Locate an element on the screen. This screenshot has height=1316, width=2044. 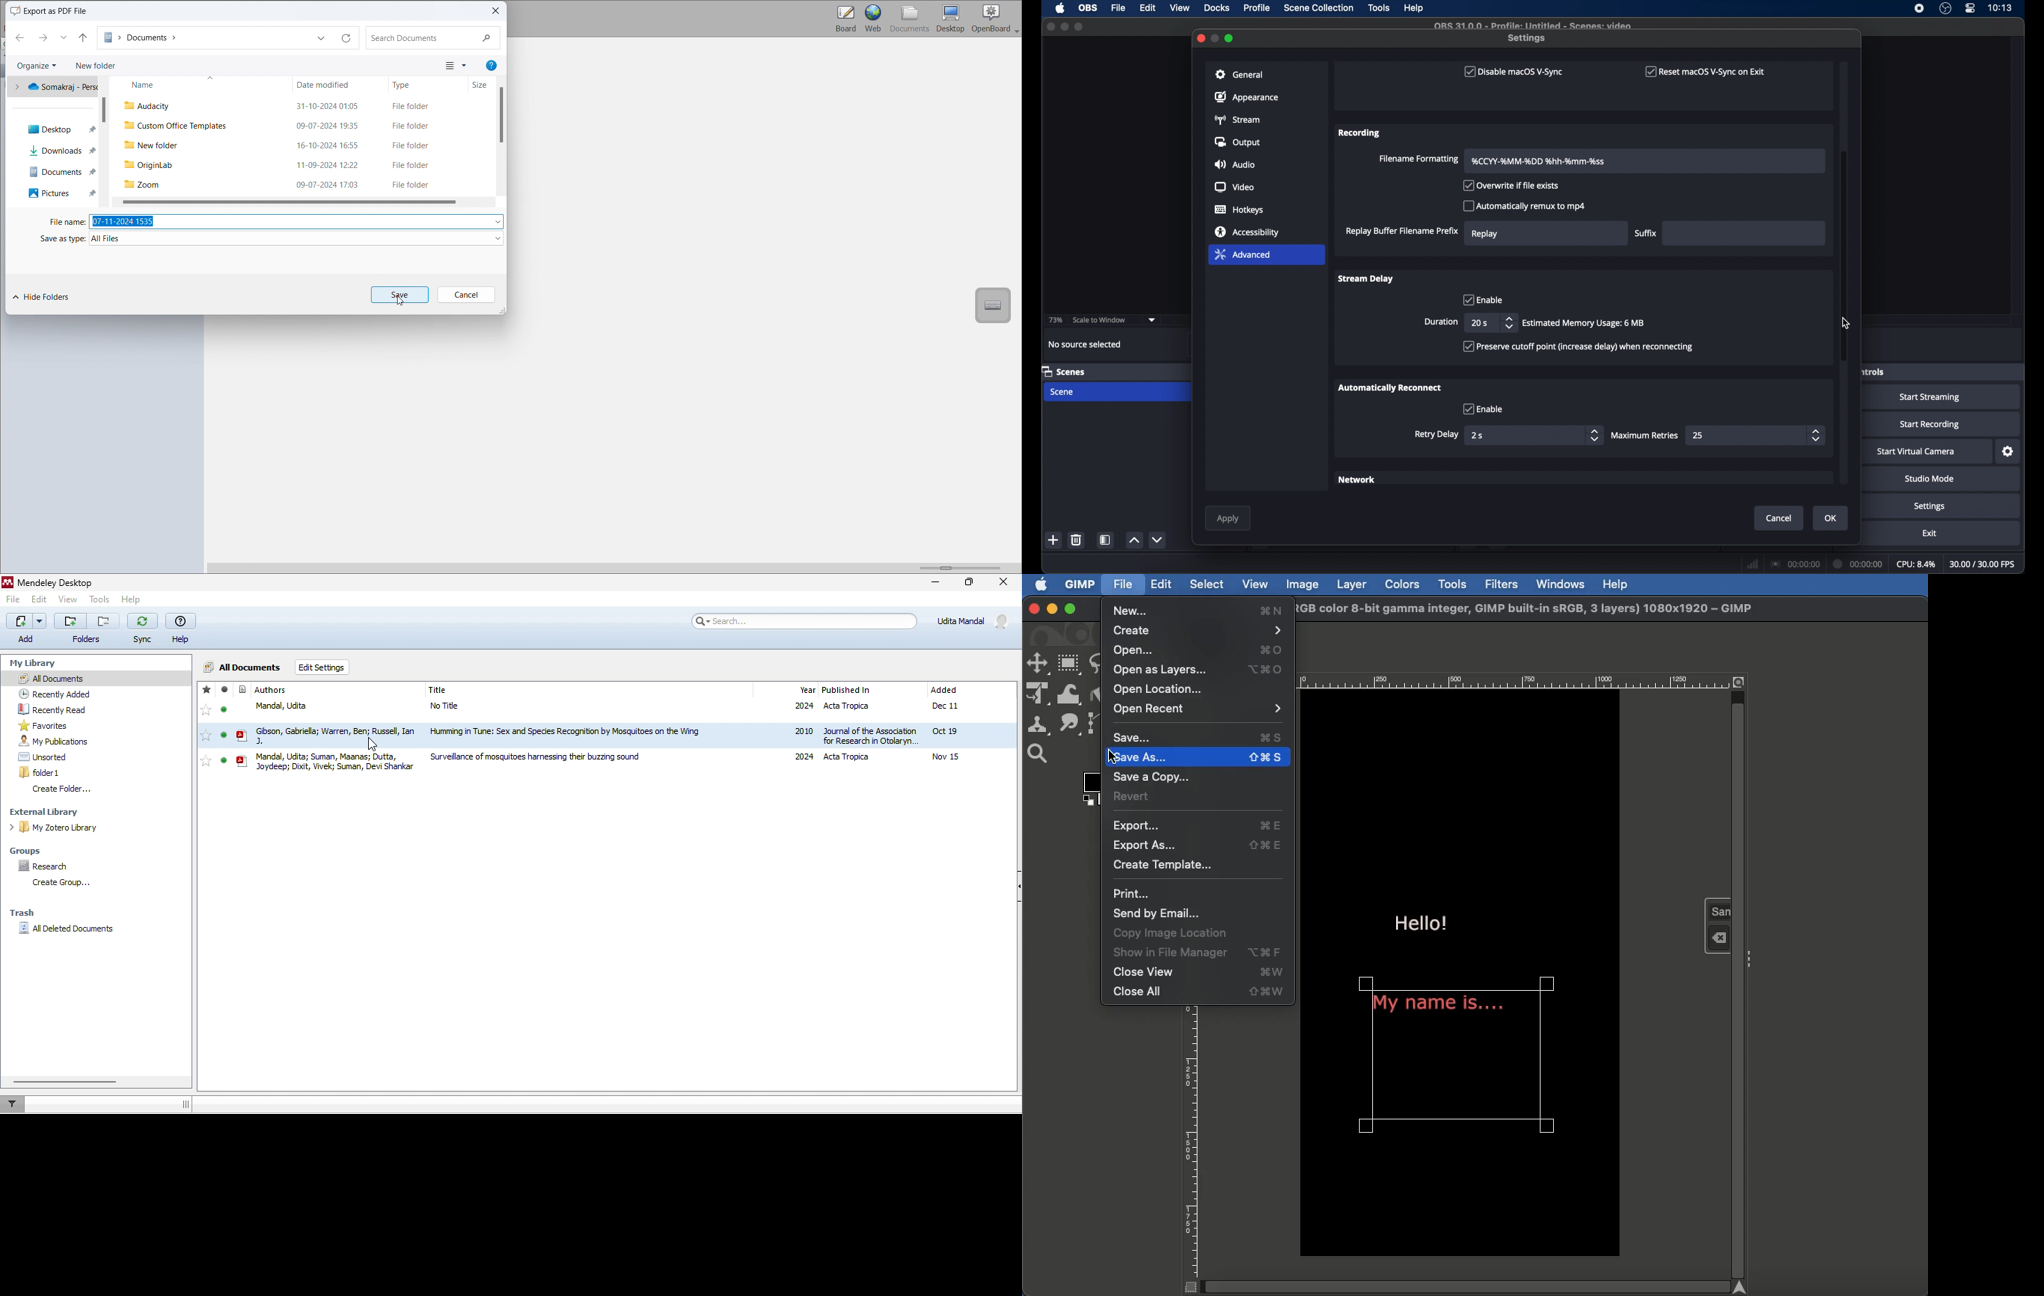
Export as is located at coordinates (1197, 845).